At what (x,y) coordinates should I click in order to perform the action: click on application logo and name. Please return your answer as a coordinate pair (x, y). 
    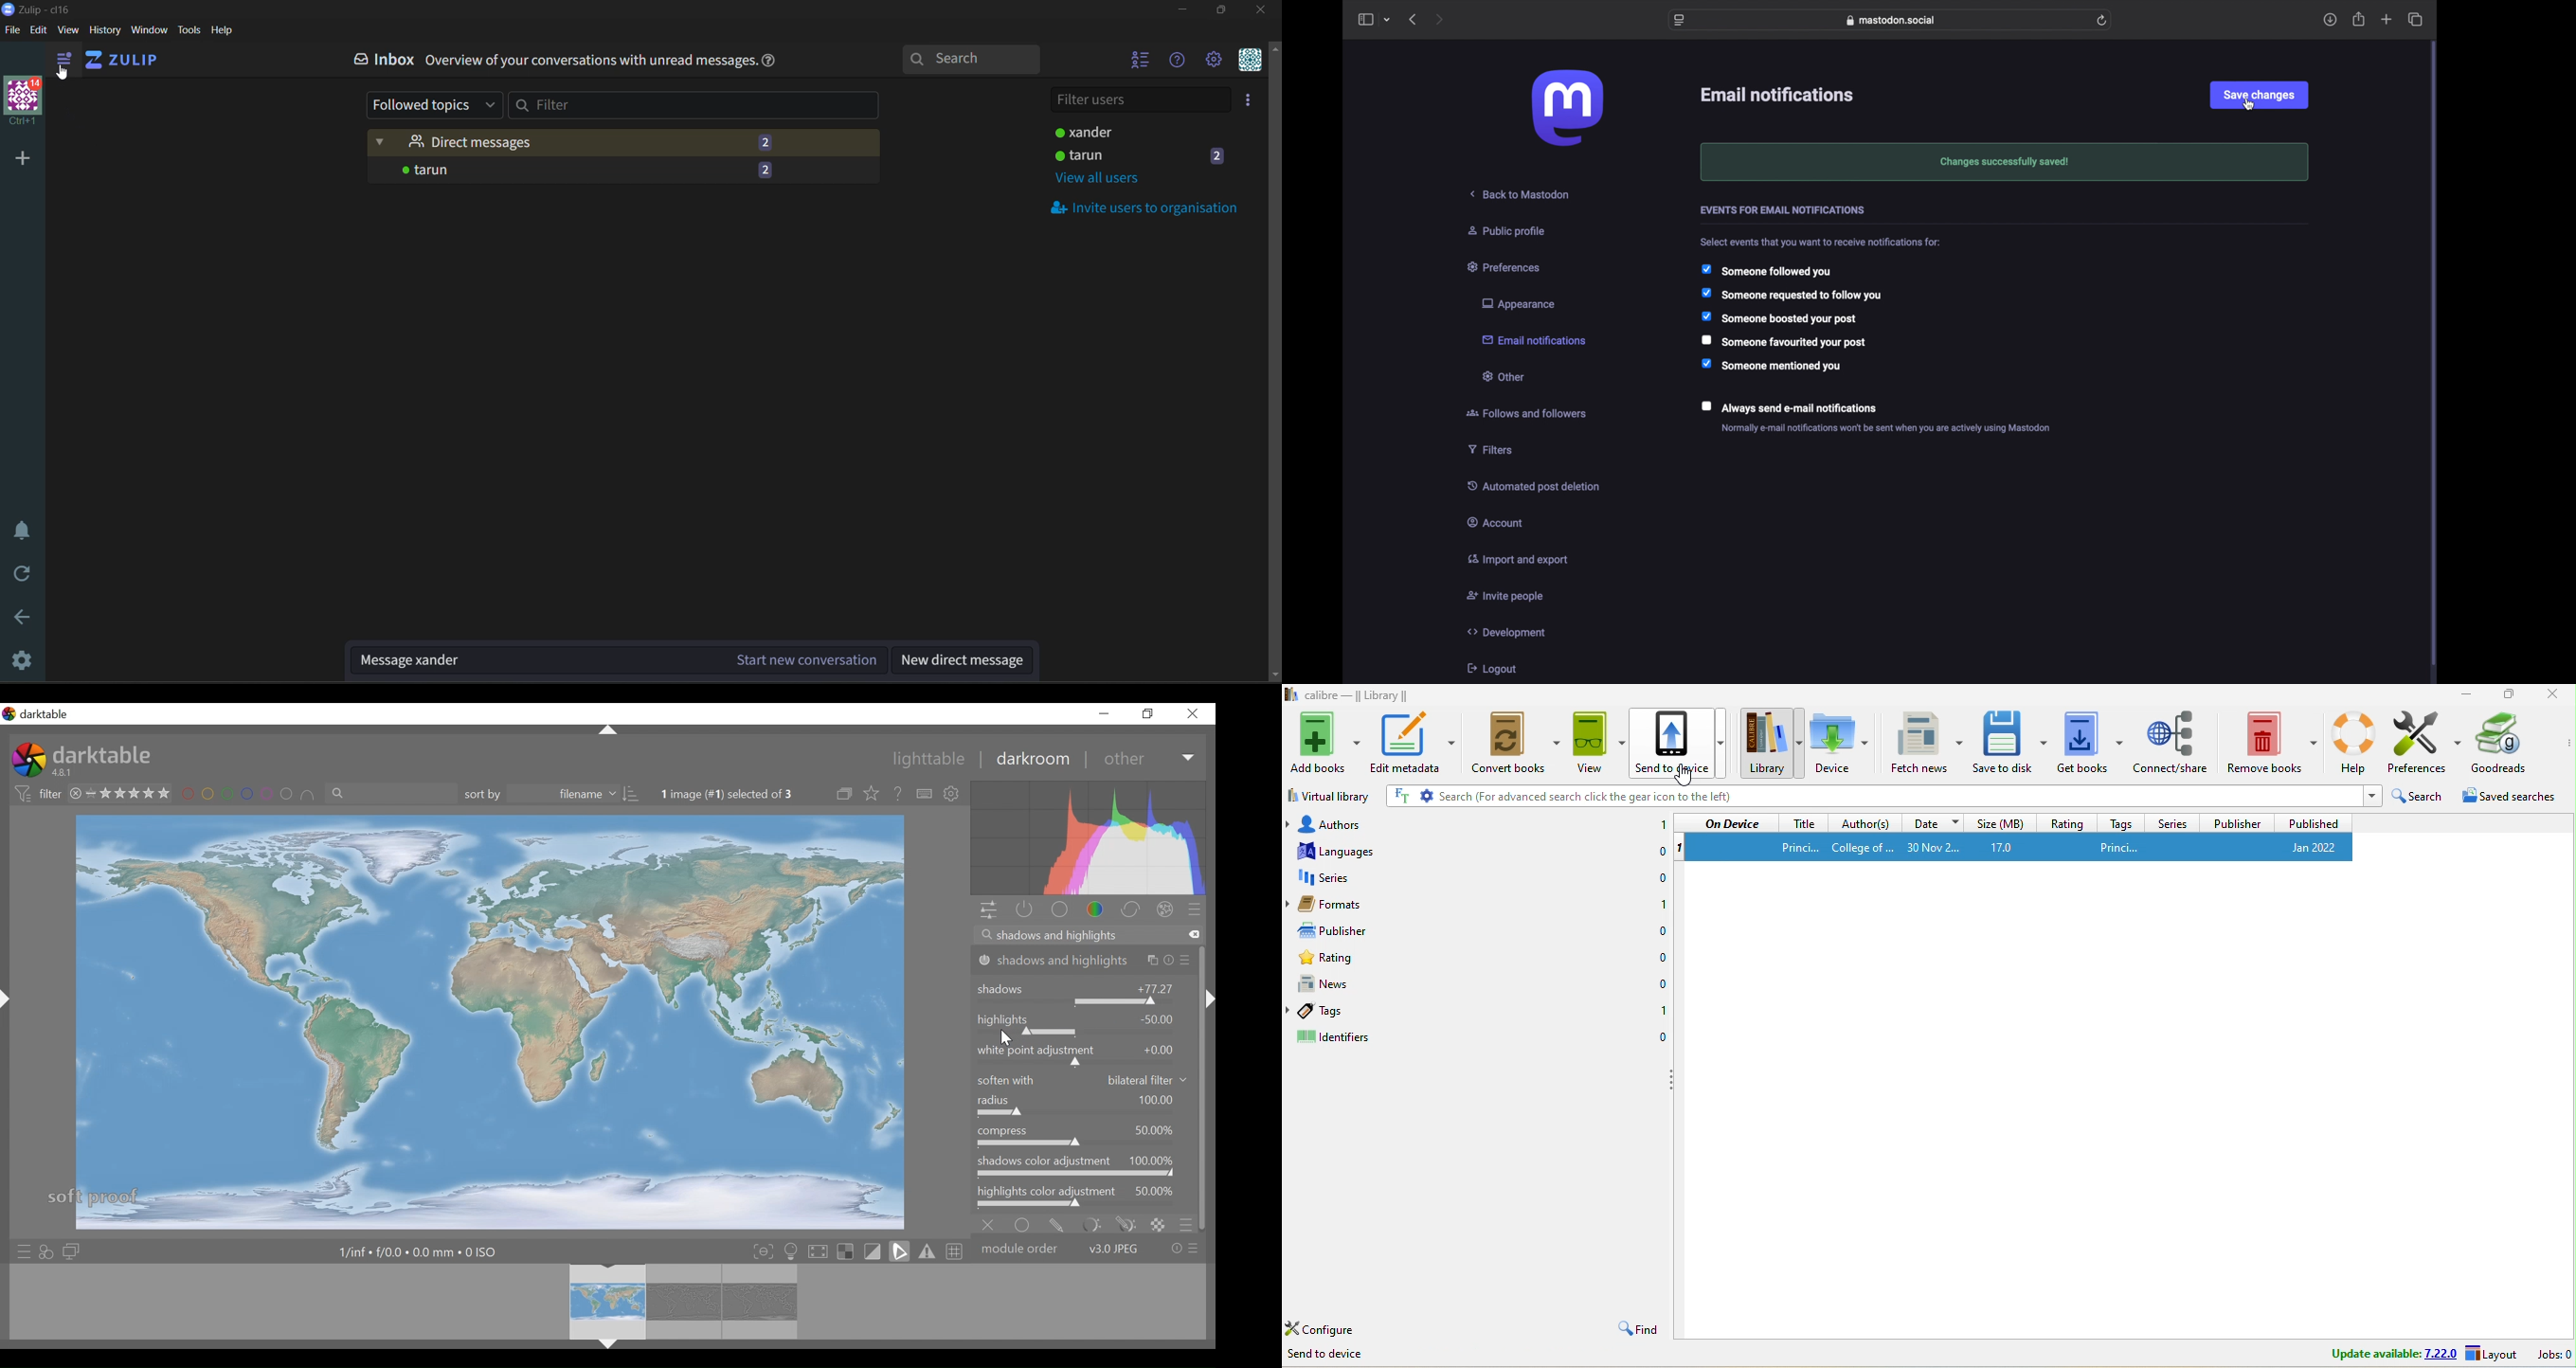
    Looking at the image, I should click on (41, 11).